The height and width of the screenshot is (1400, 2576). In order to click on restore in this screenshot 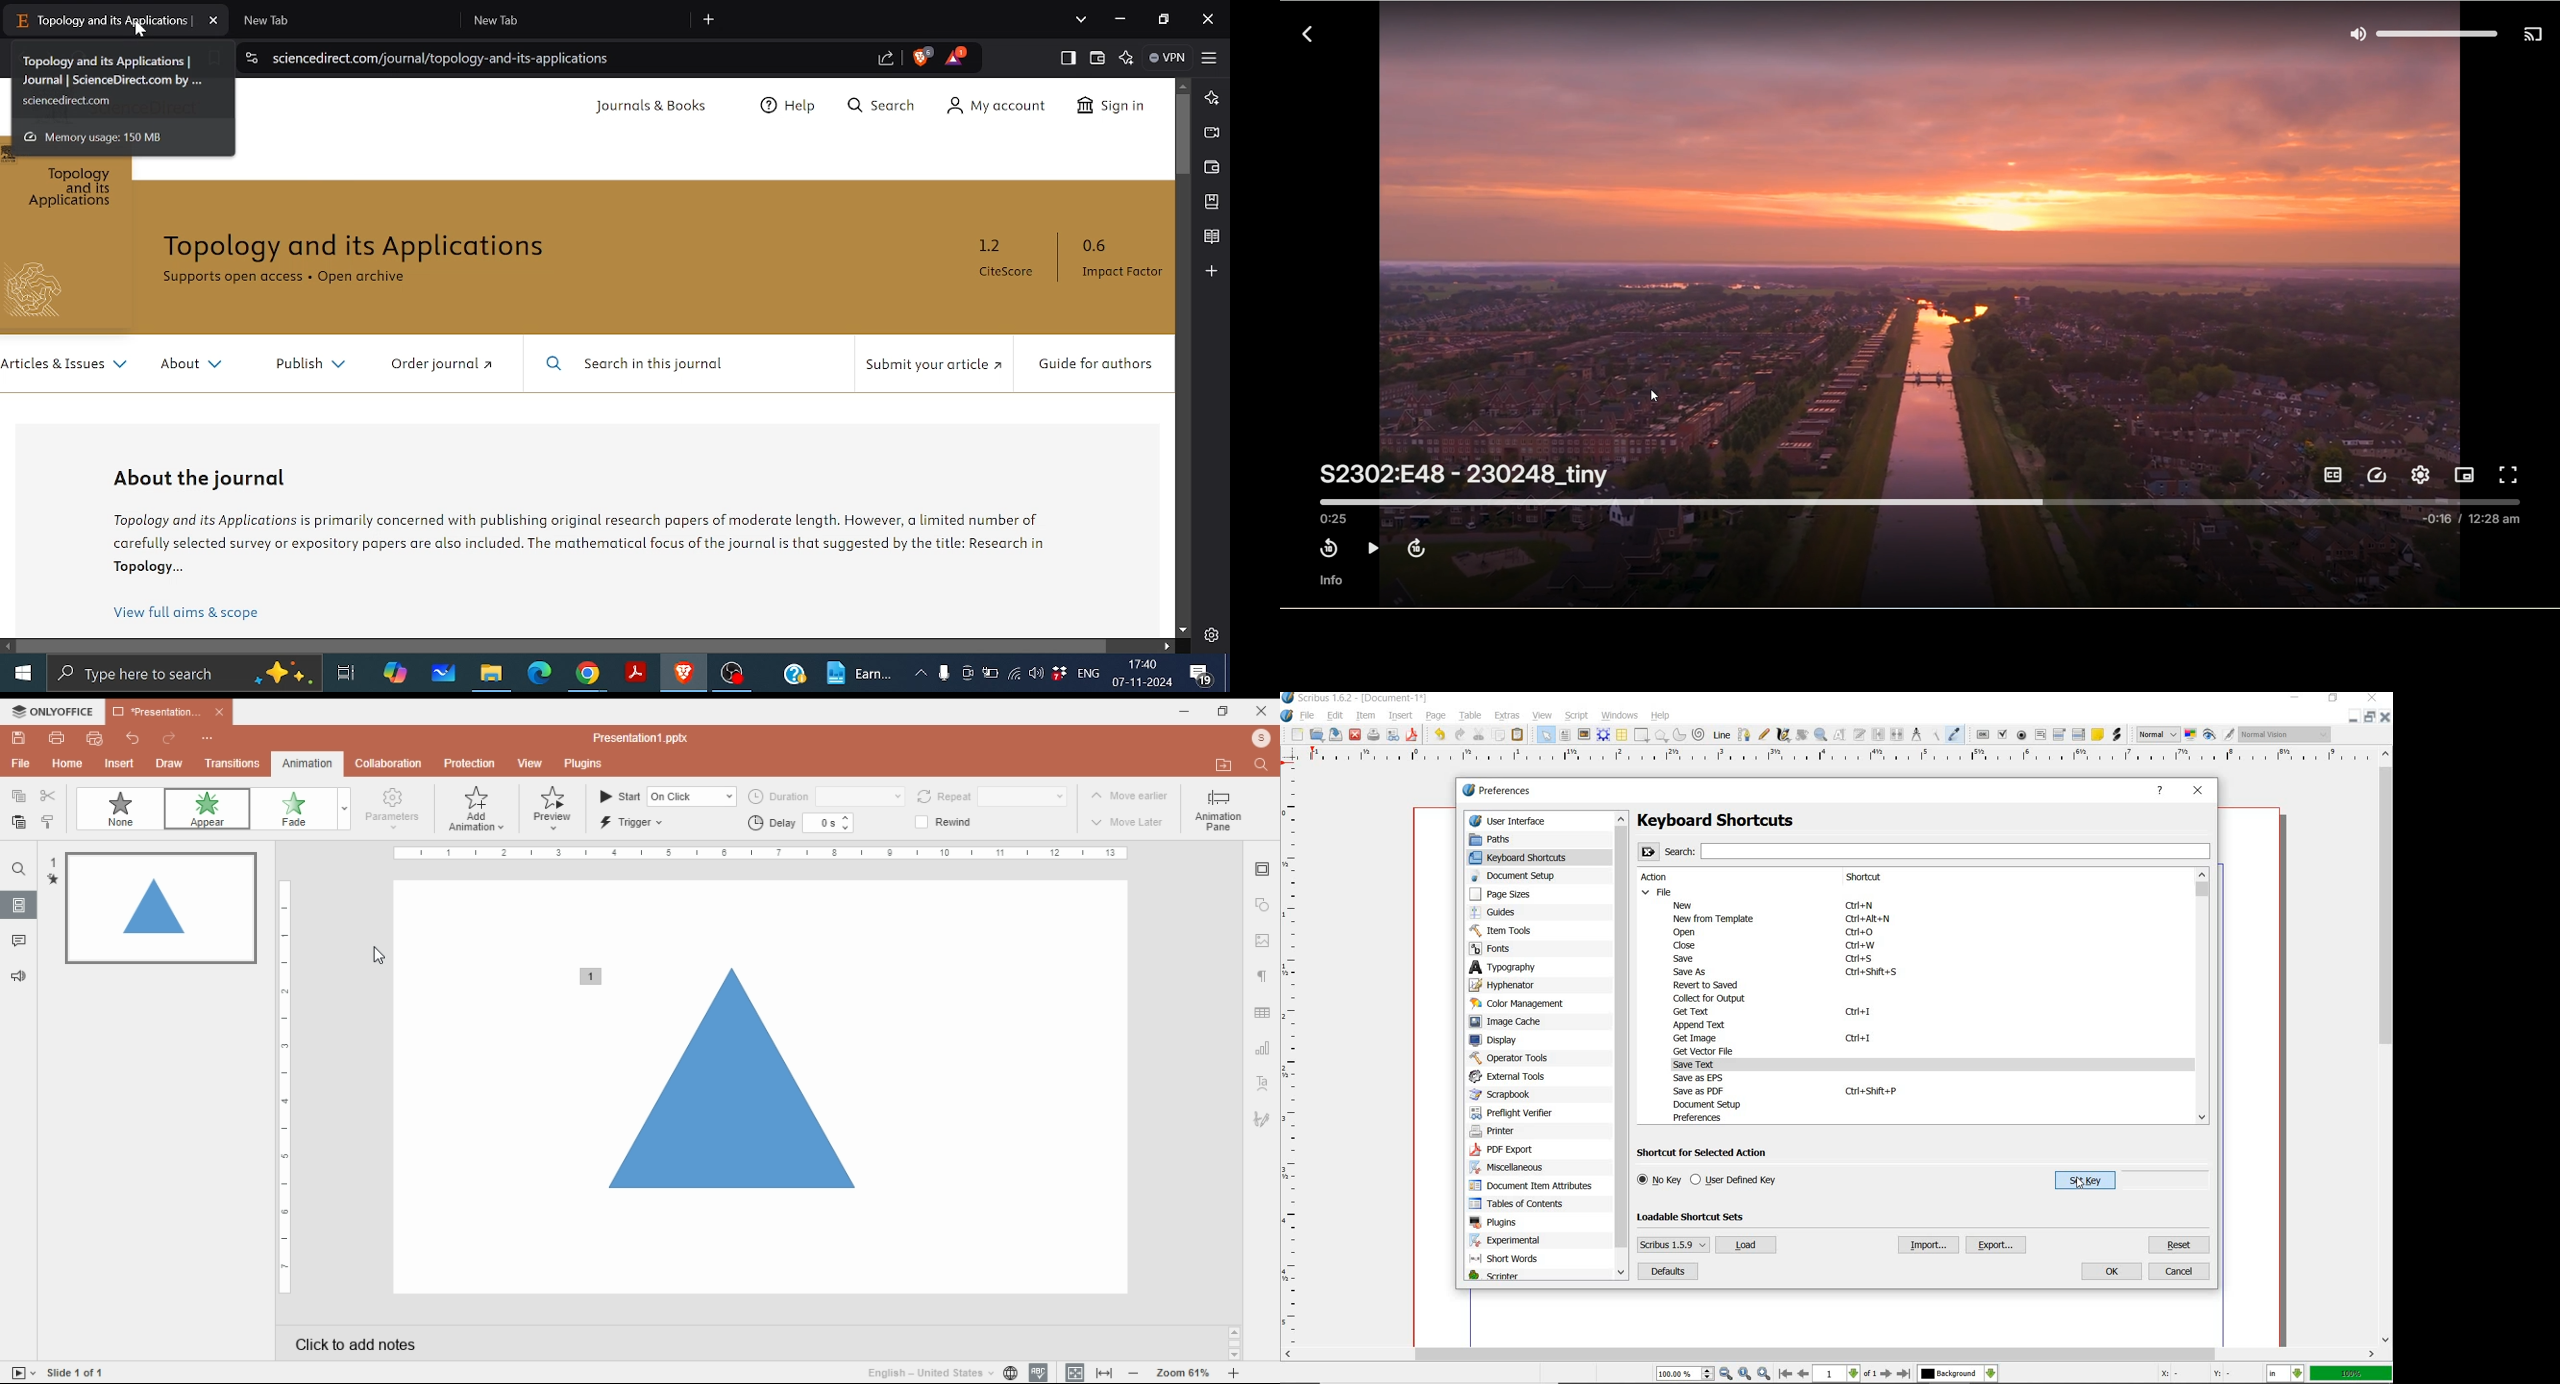, I will do `click(2352, 717)`.